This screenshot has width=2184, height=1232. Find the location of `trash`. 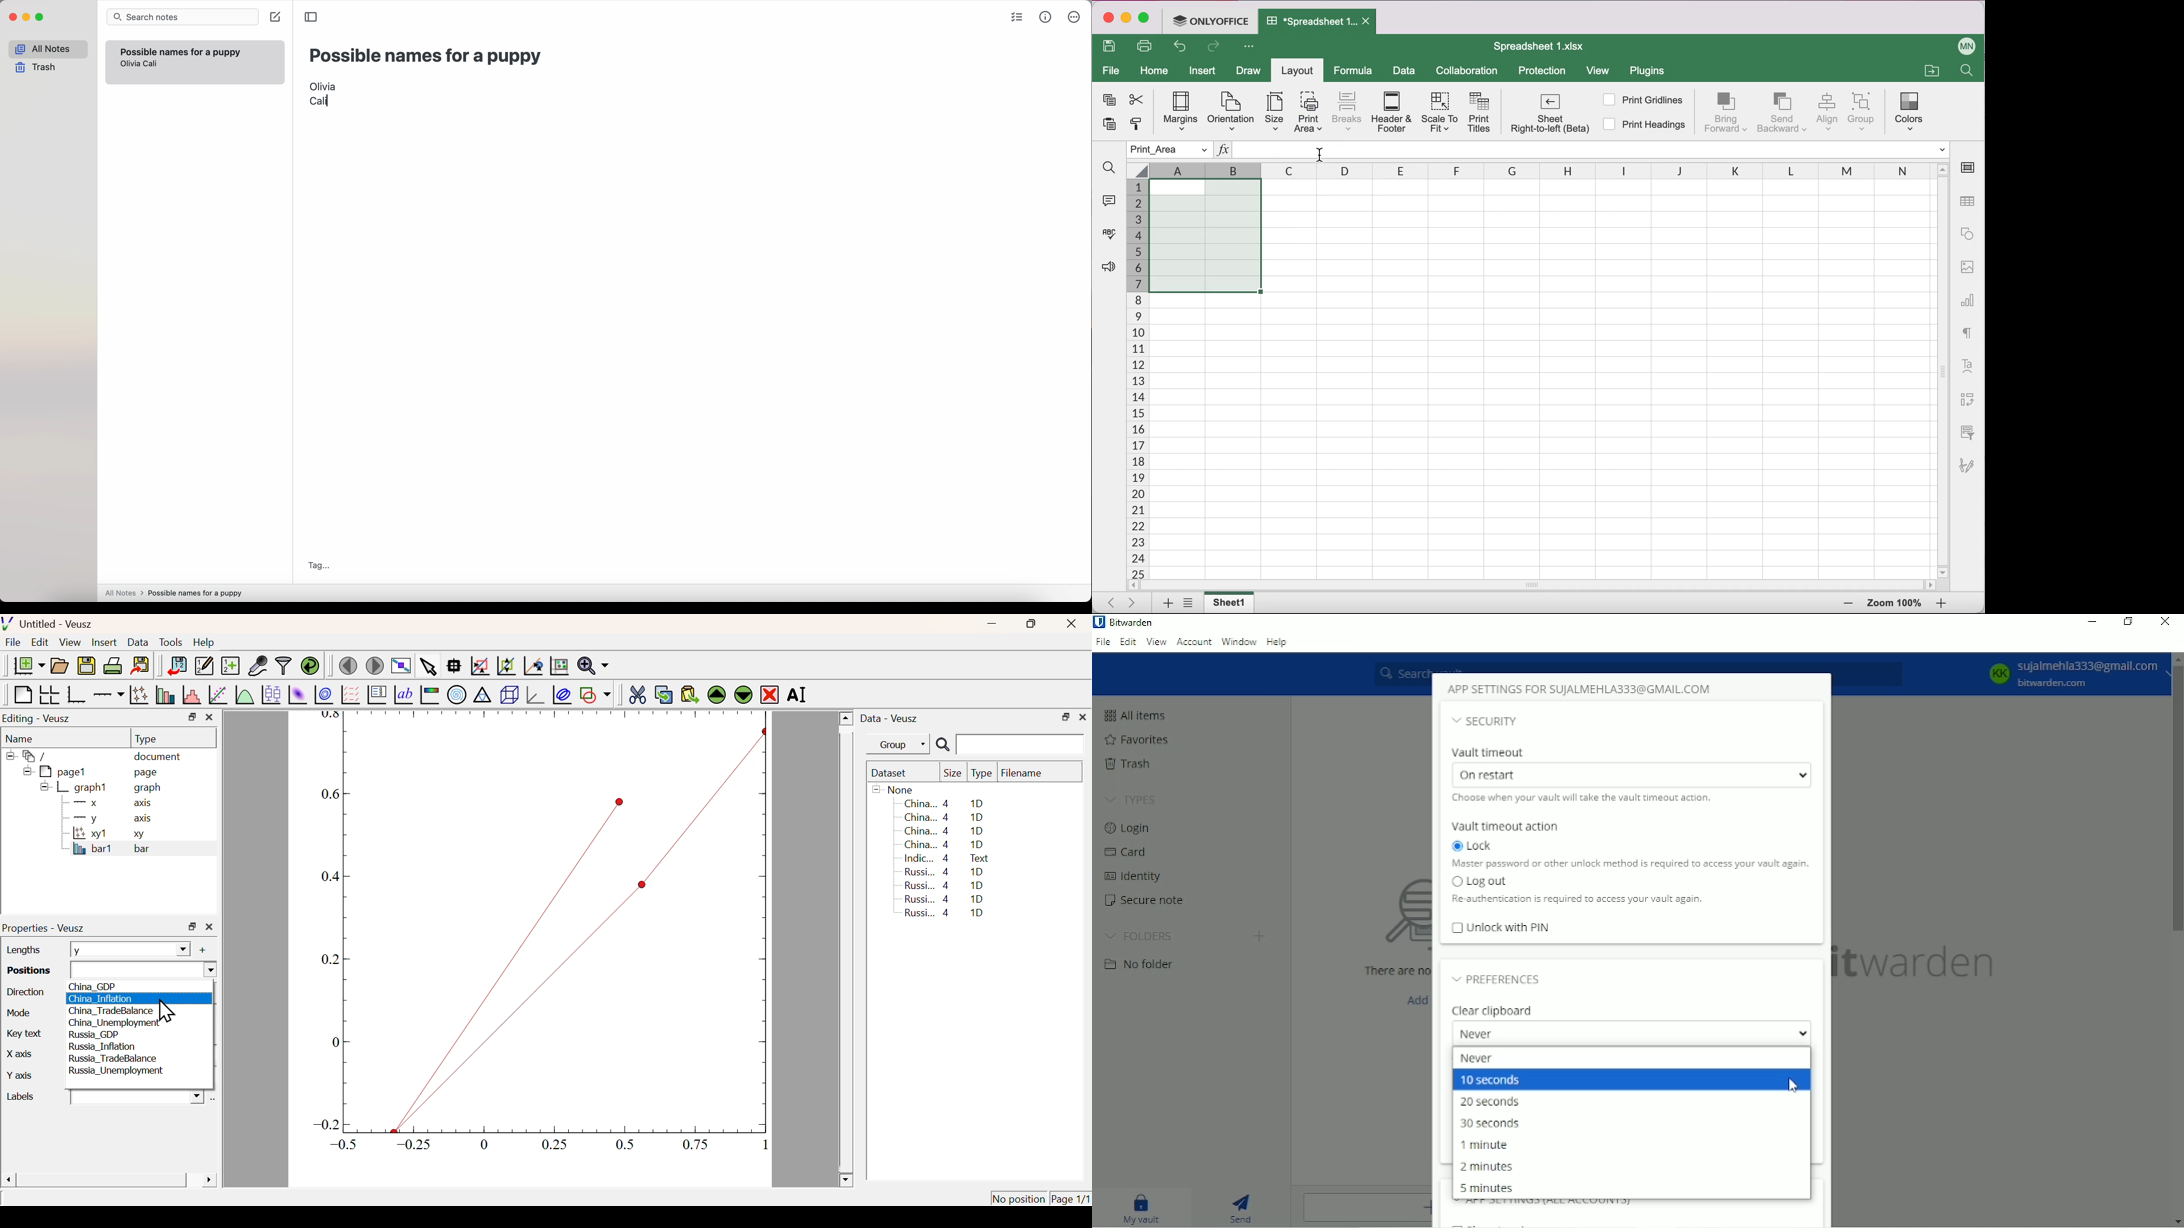

trash is located at coordinates (38, 68).